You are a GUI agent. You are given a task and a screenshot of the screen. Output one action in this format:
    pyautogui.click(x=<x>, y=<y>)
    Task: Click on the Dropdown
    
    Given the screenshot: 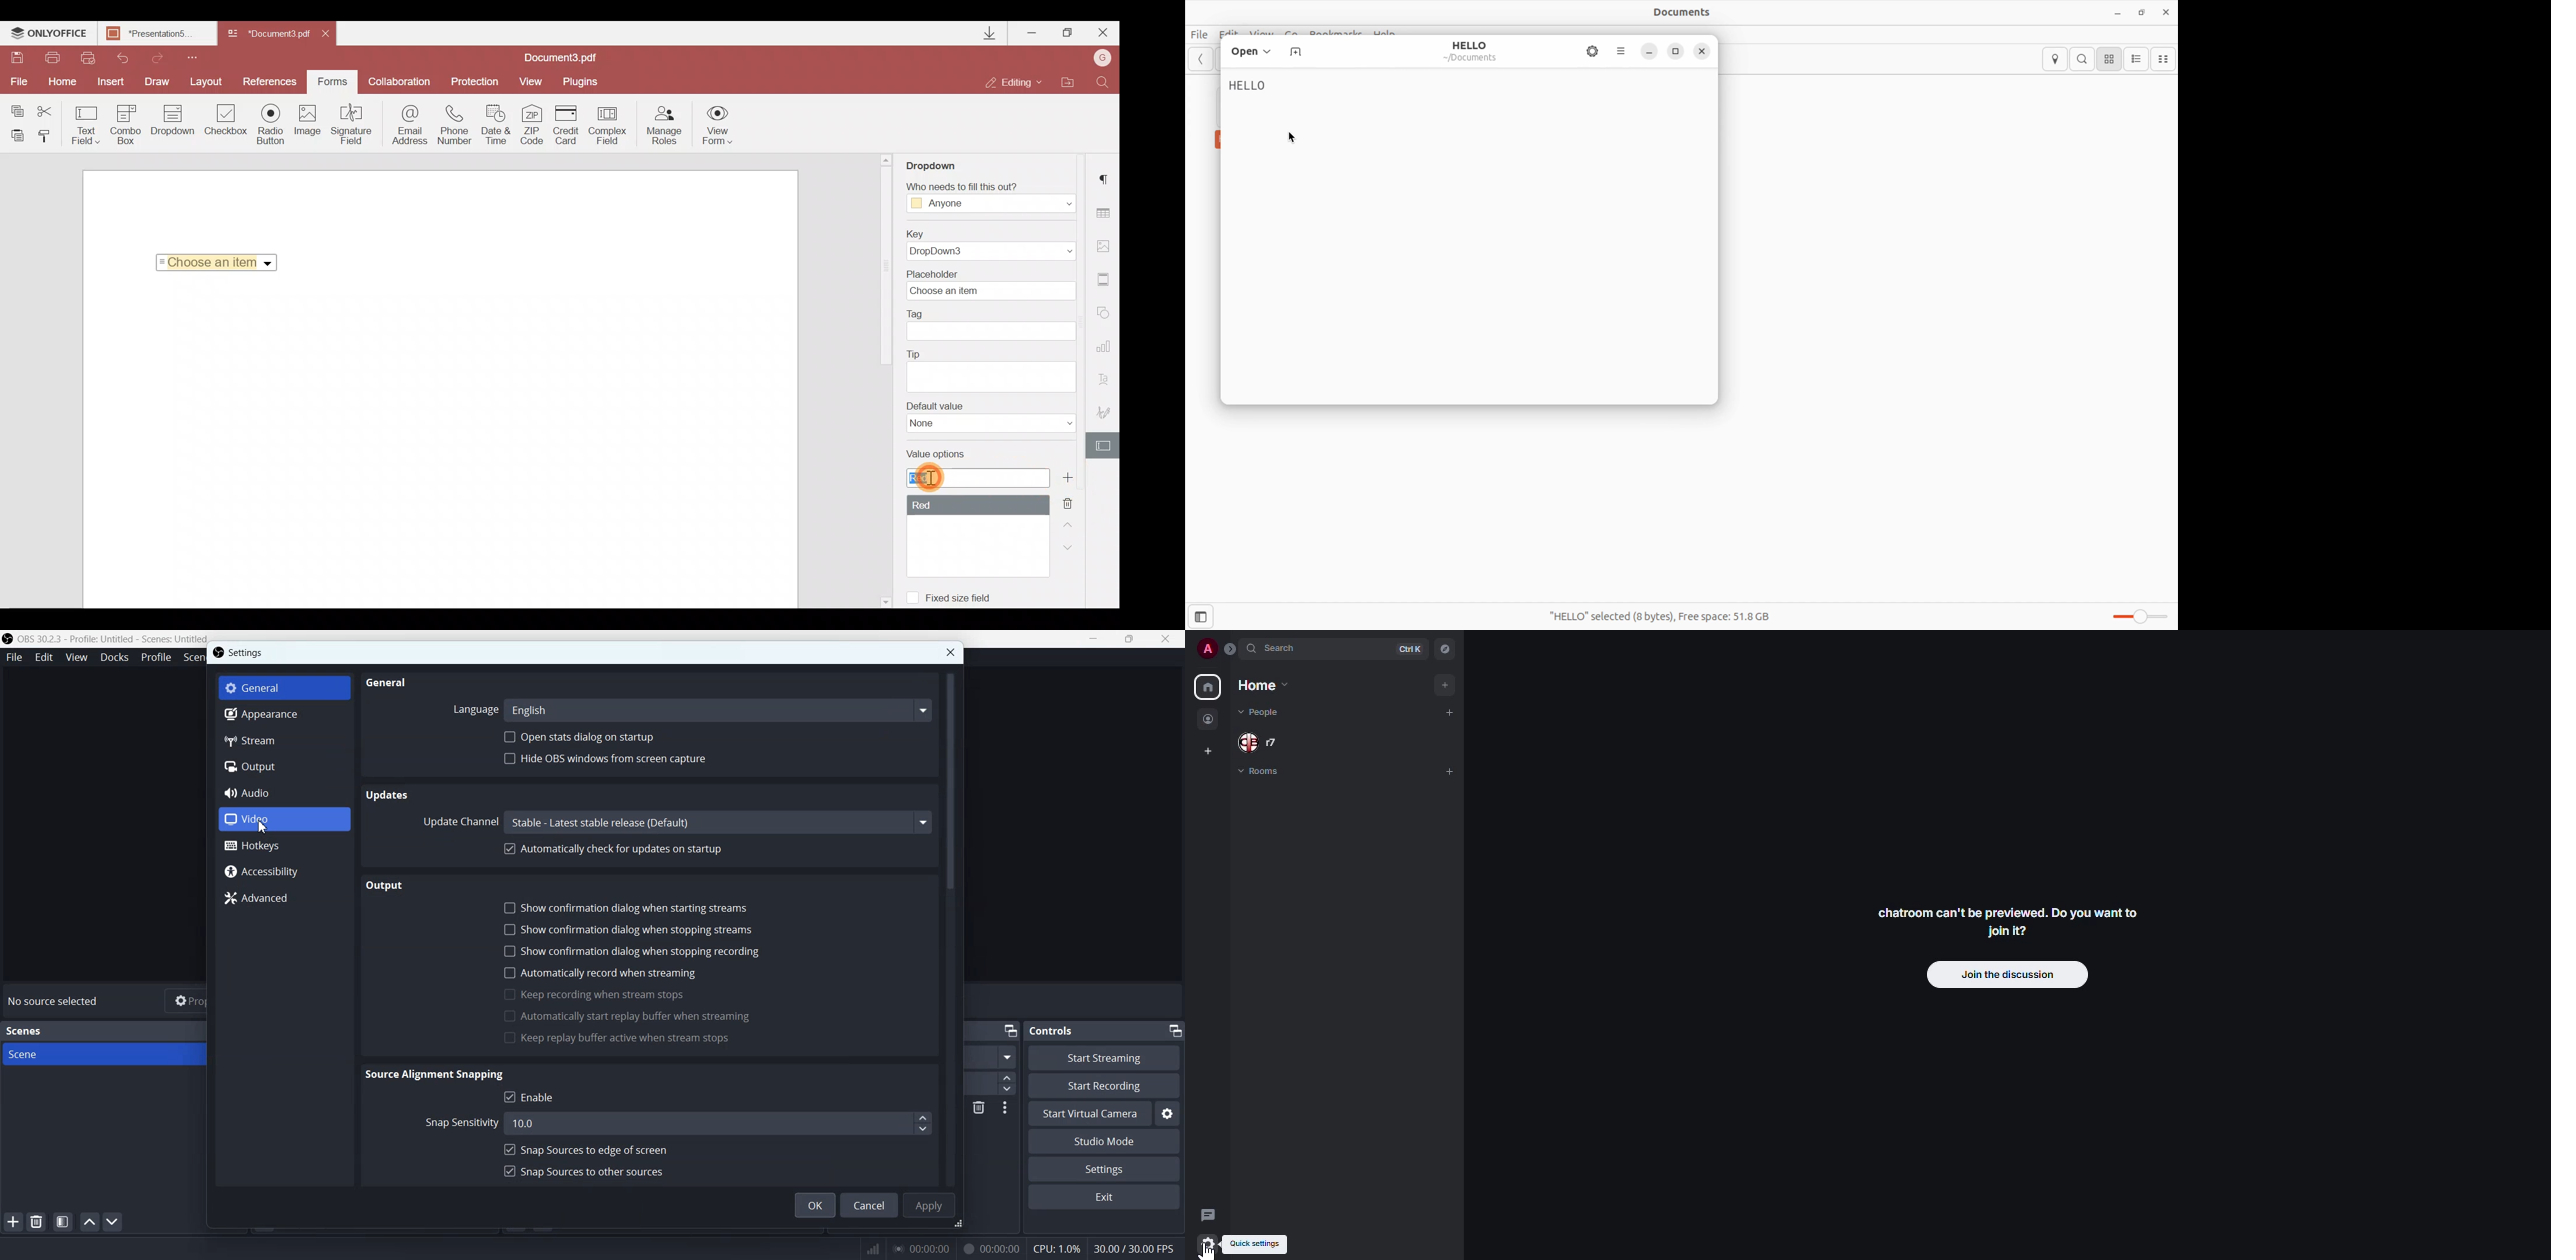 What is the action you would take?
    pyautogui.click(x=269, y=264)
    